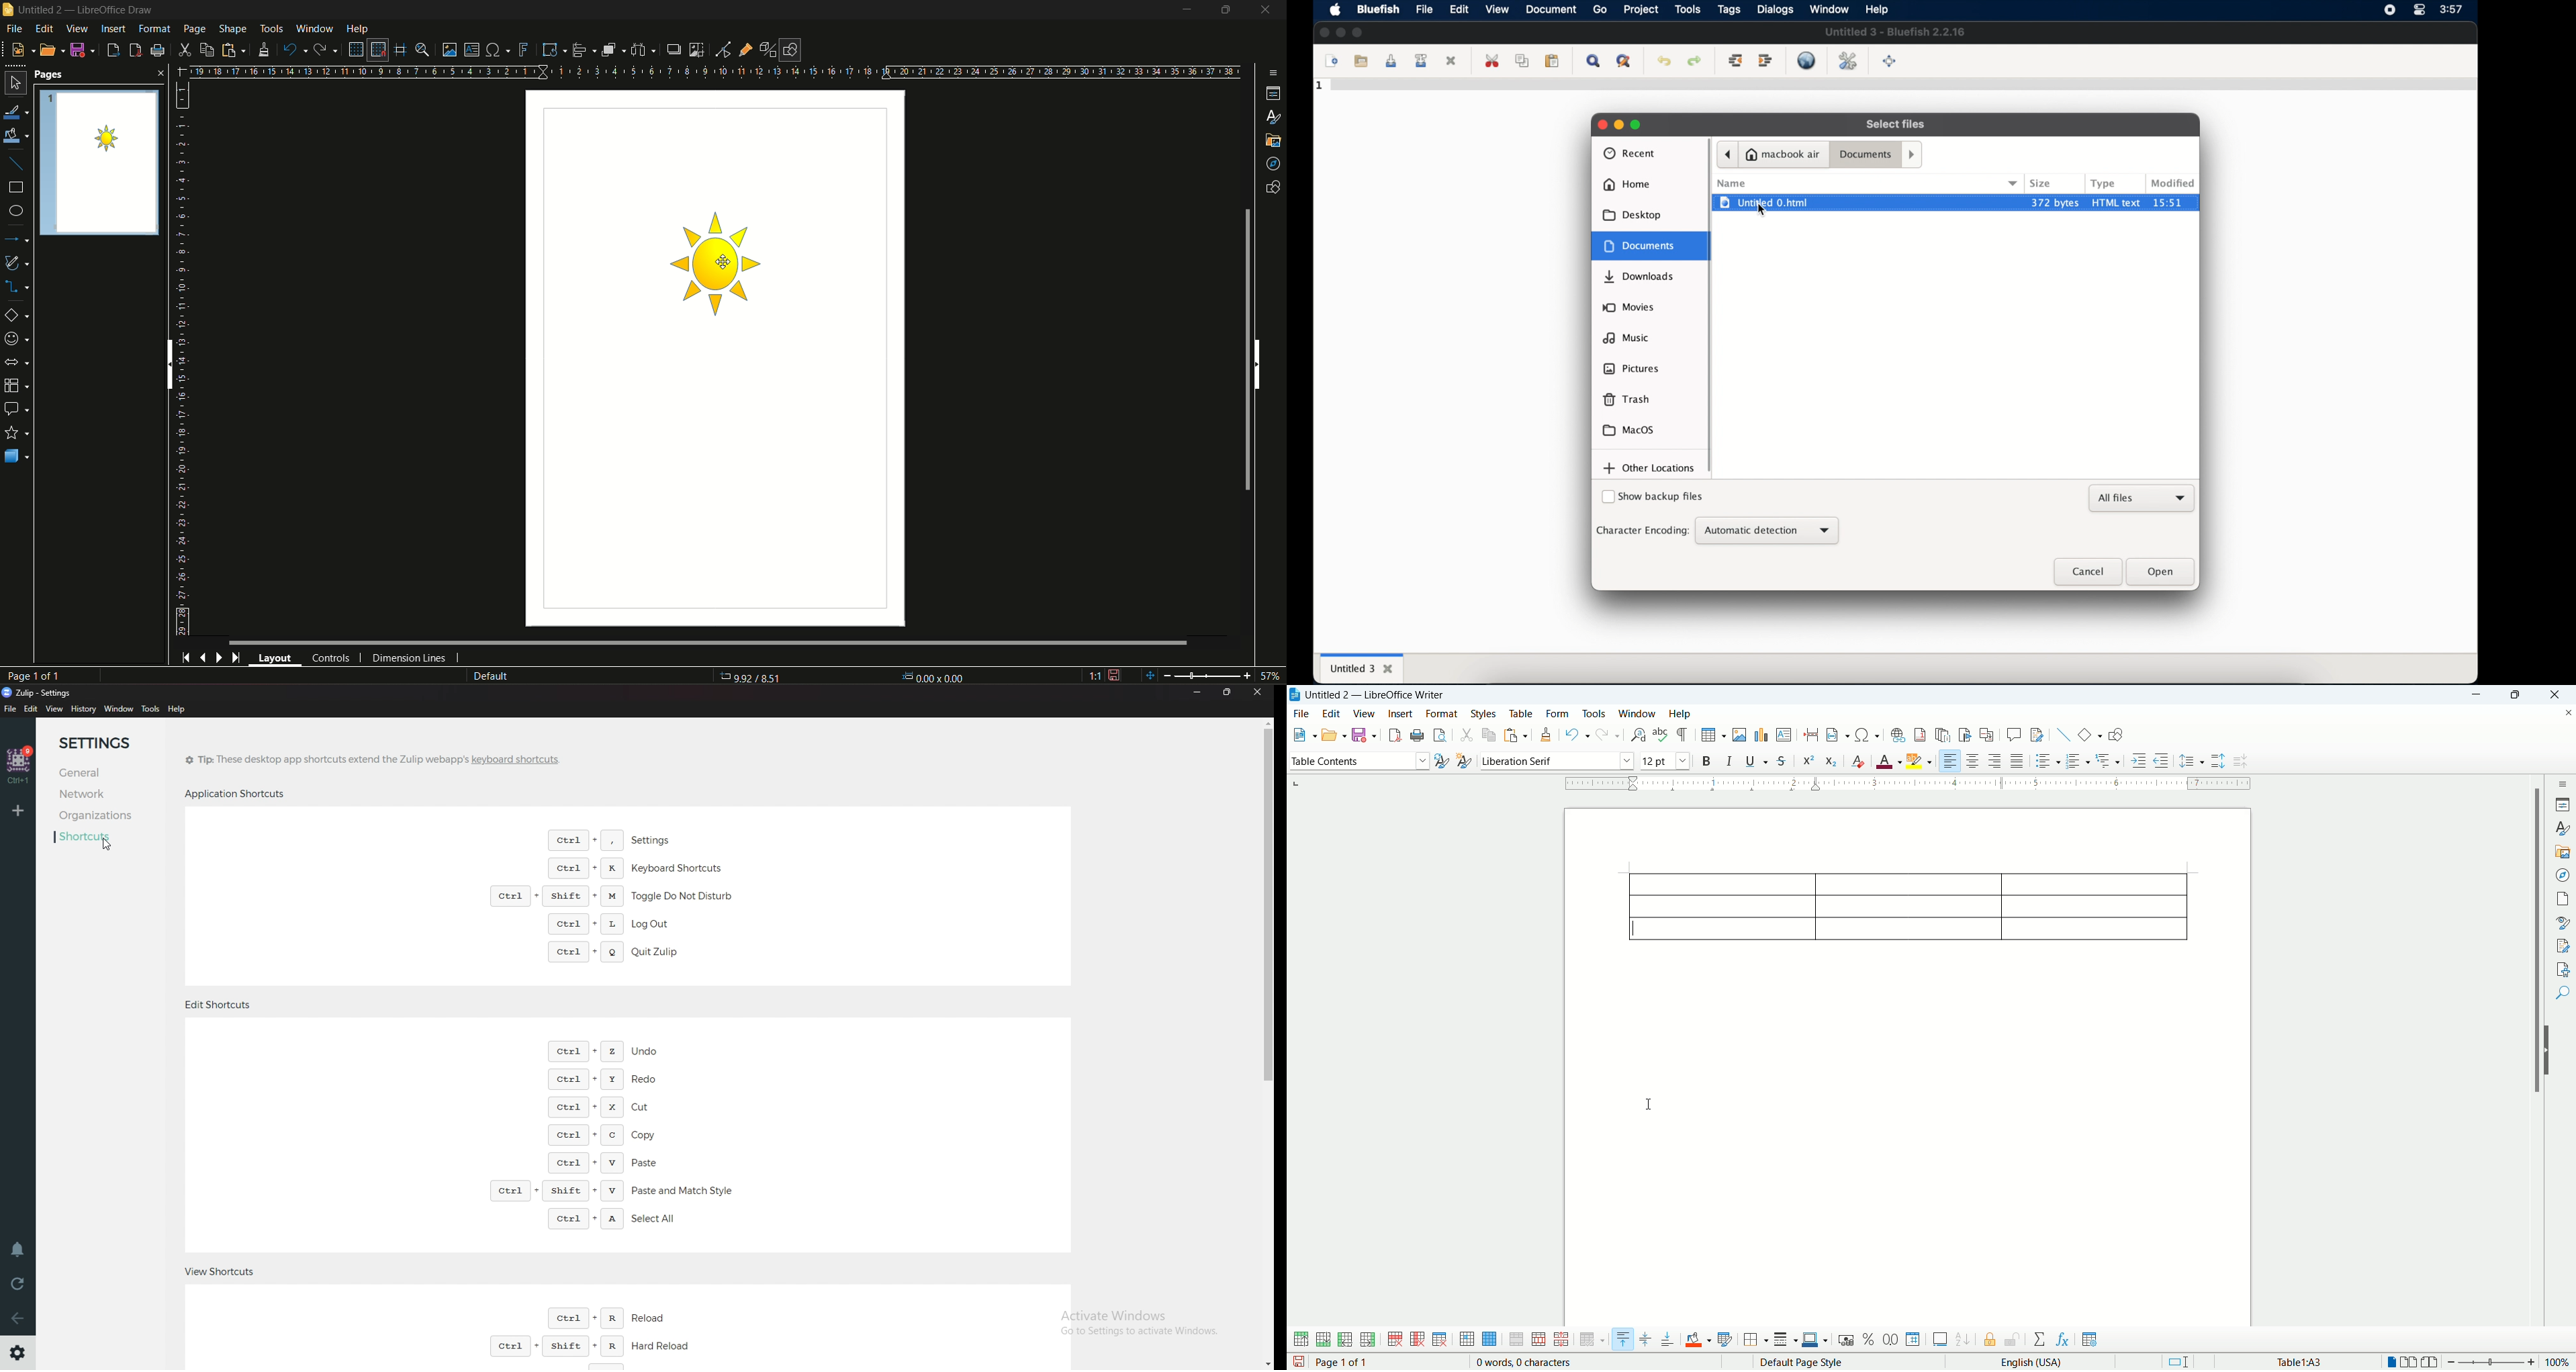  I want to click on help, so click(177, 708).